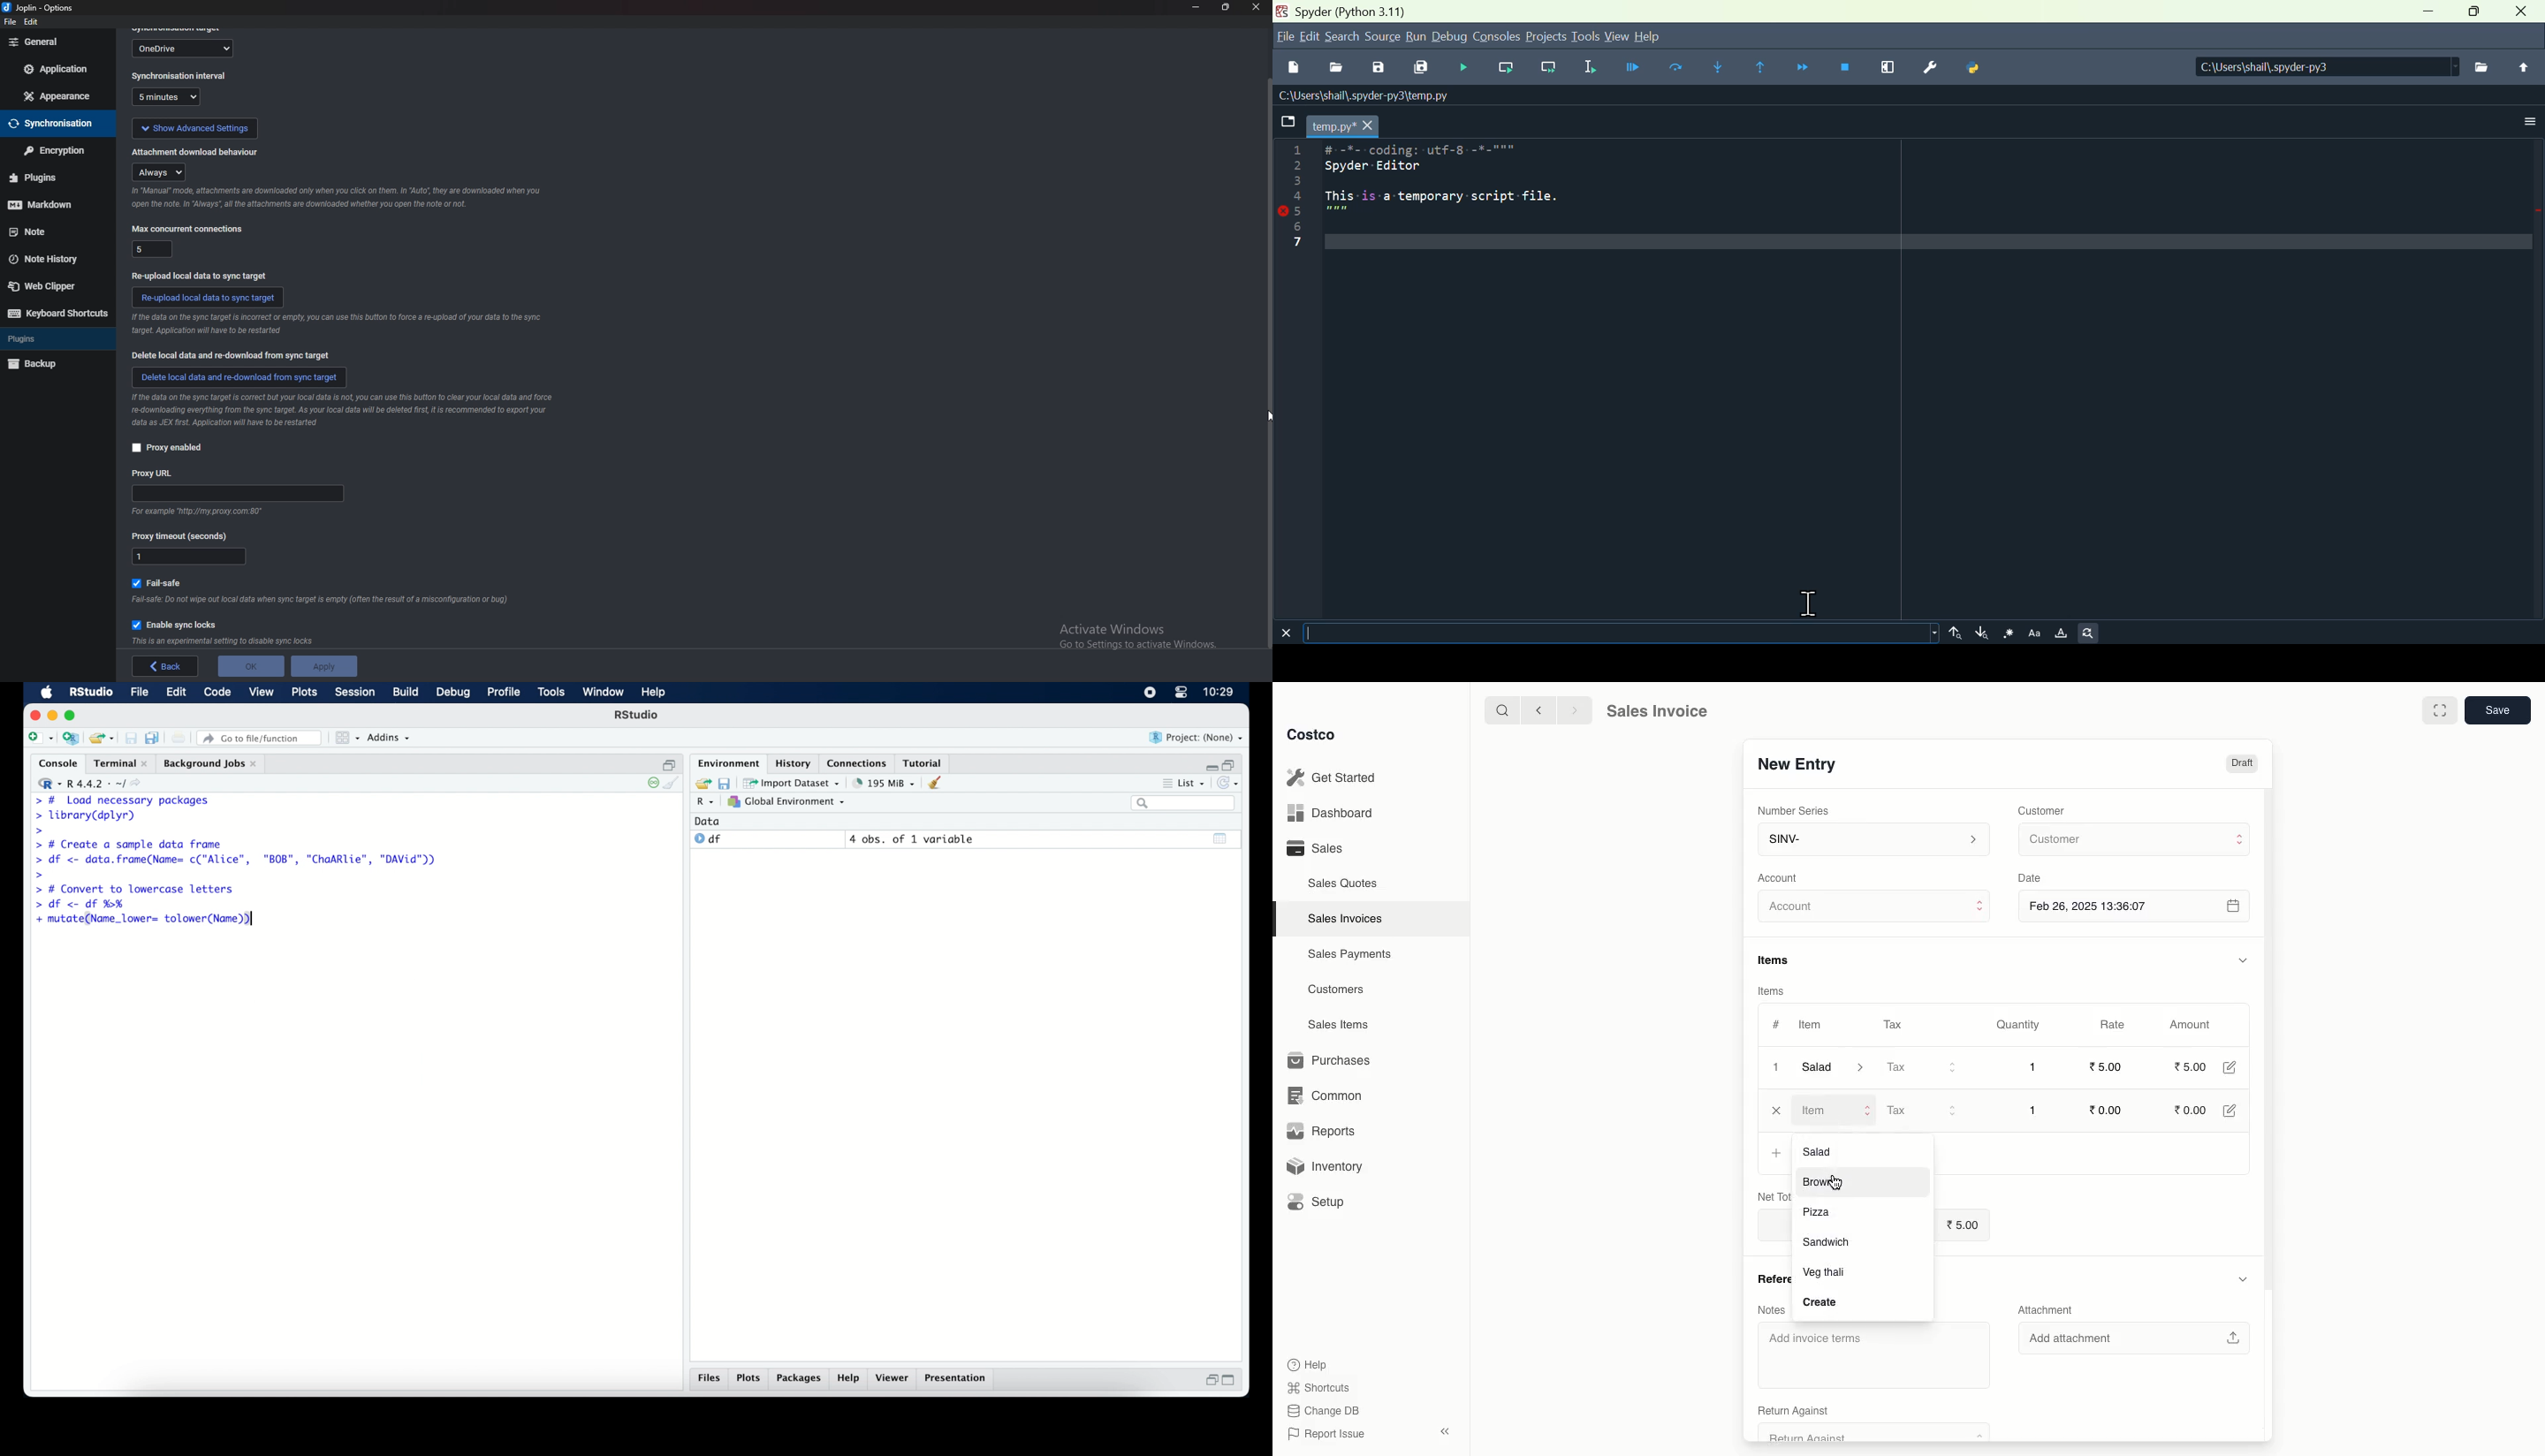  Describe the element at coordinates (2324, 66) in the screenshot. I see `Directory` at that location.